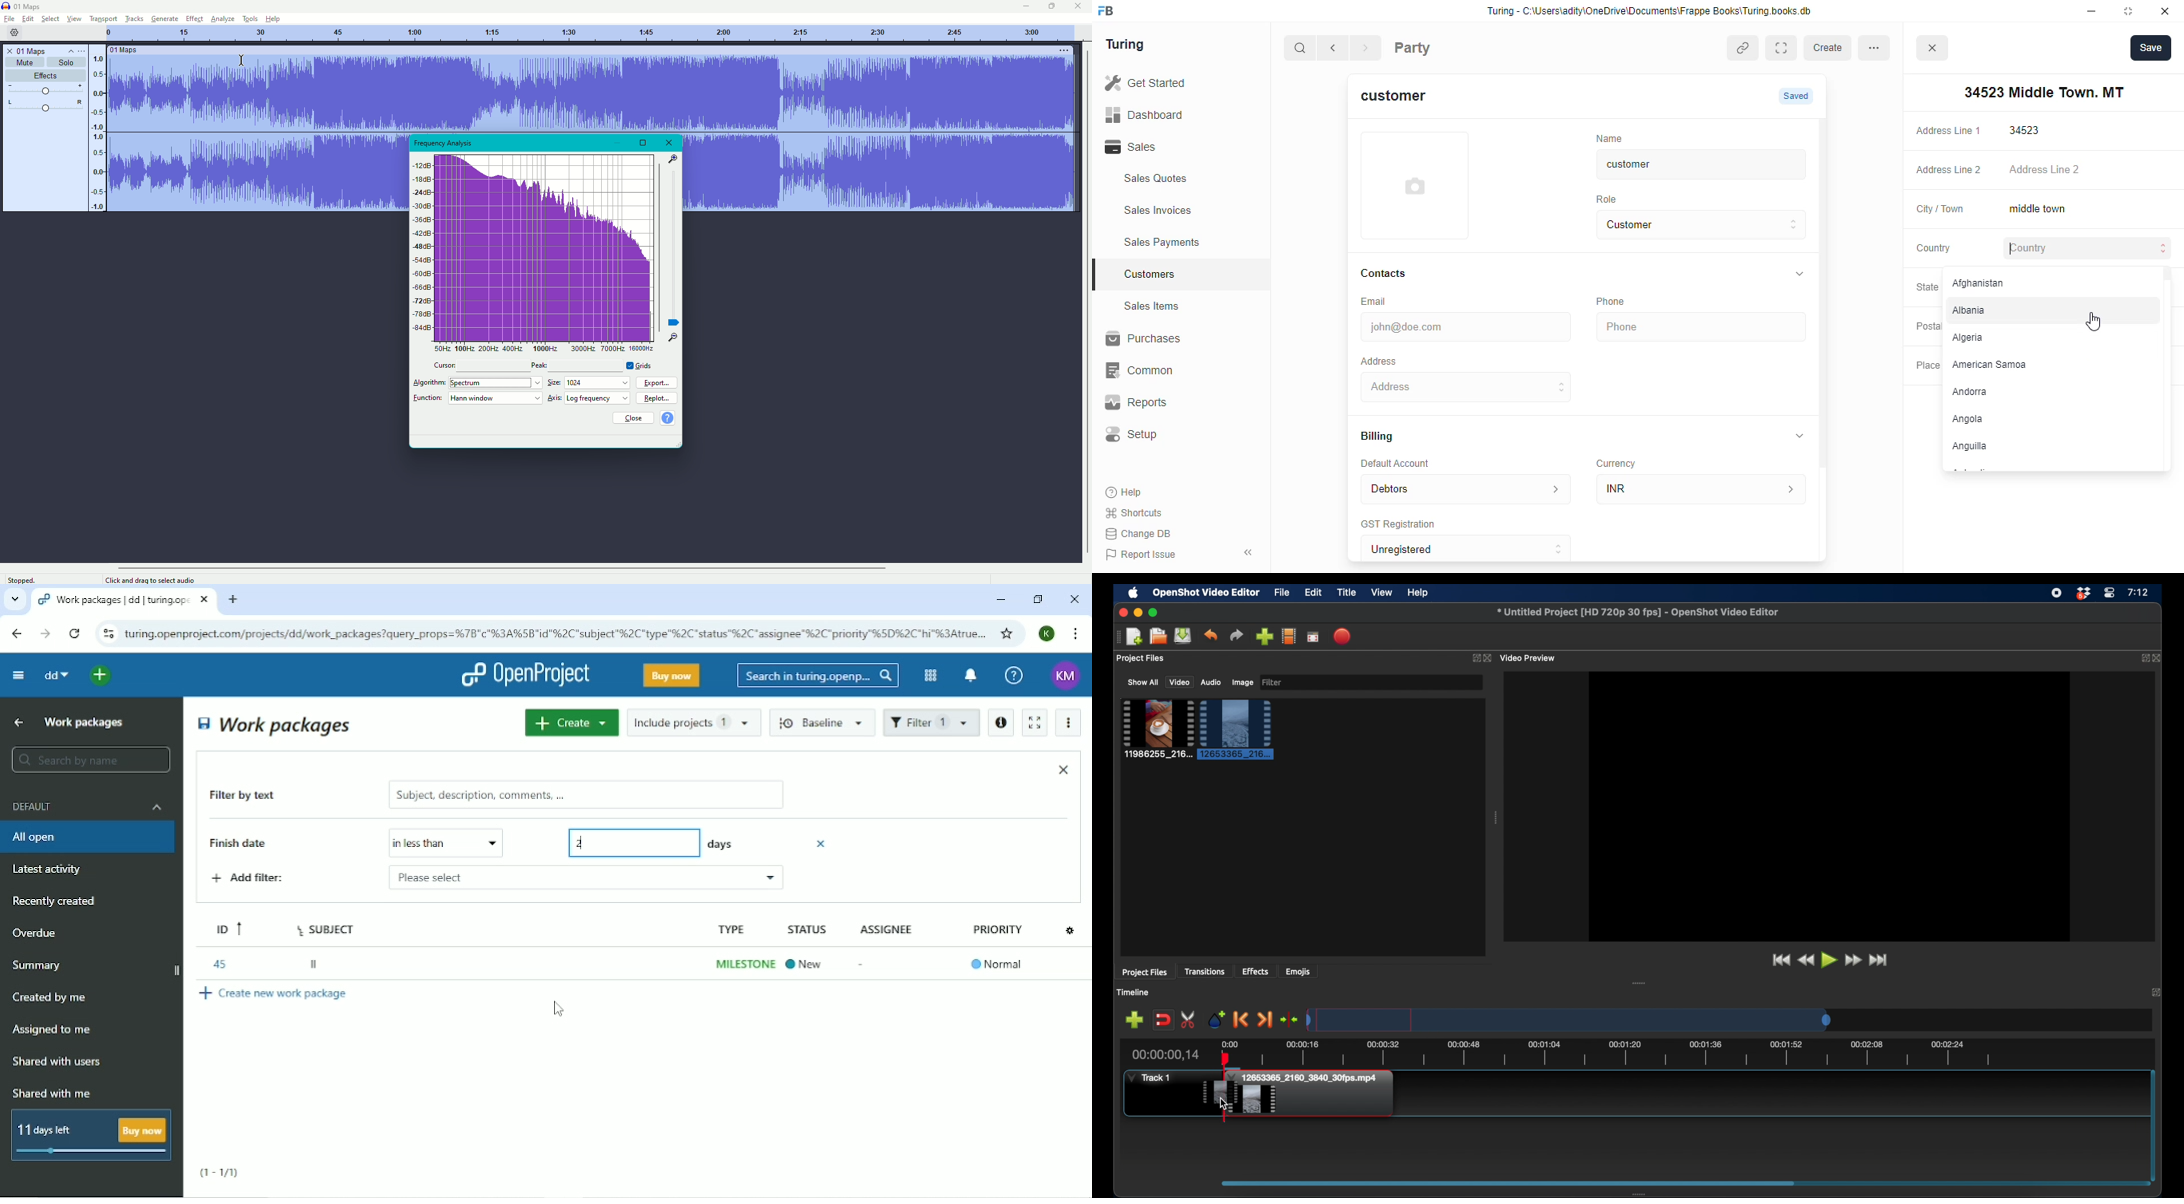 This screenshot has height=1204, width=2184. Describe the element at coordinates (1612, 199) in the screenshot. I see `Role` at that location.